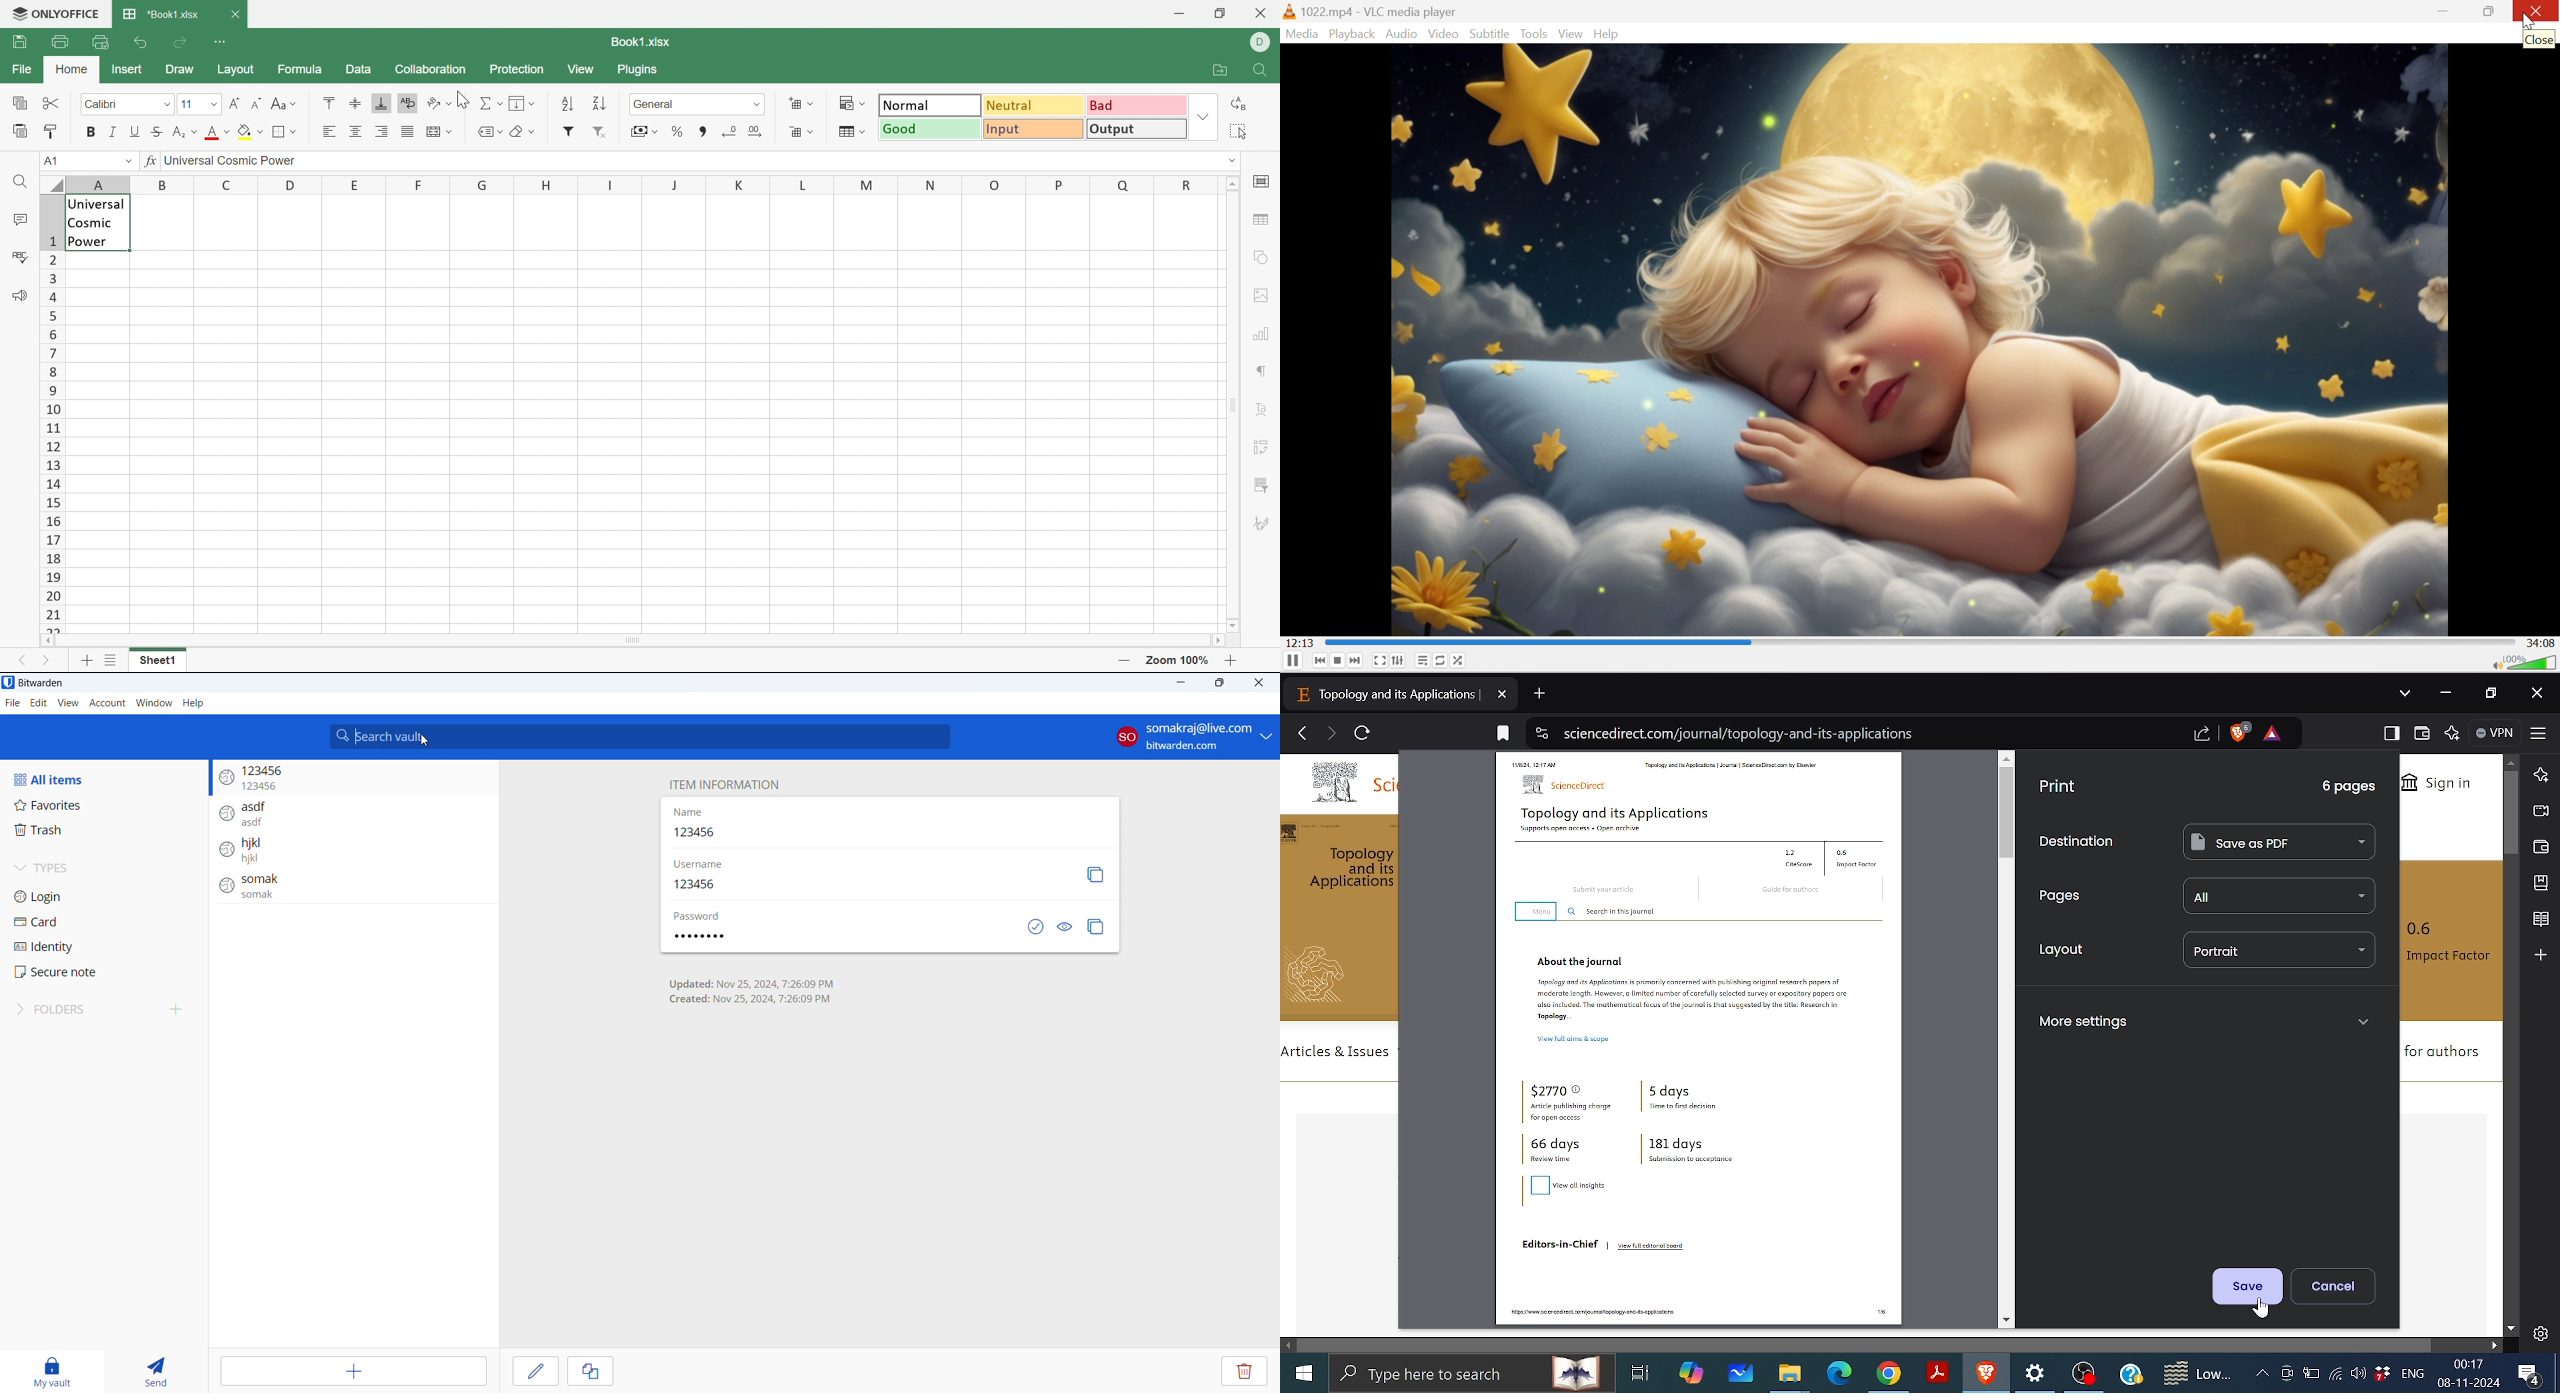 The width and height of the screenshot is (2576, 1400). I want to click on Cut, so click(53, 103).